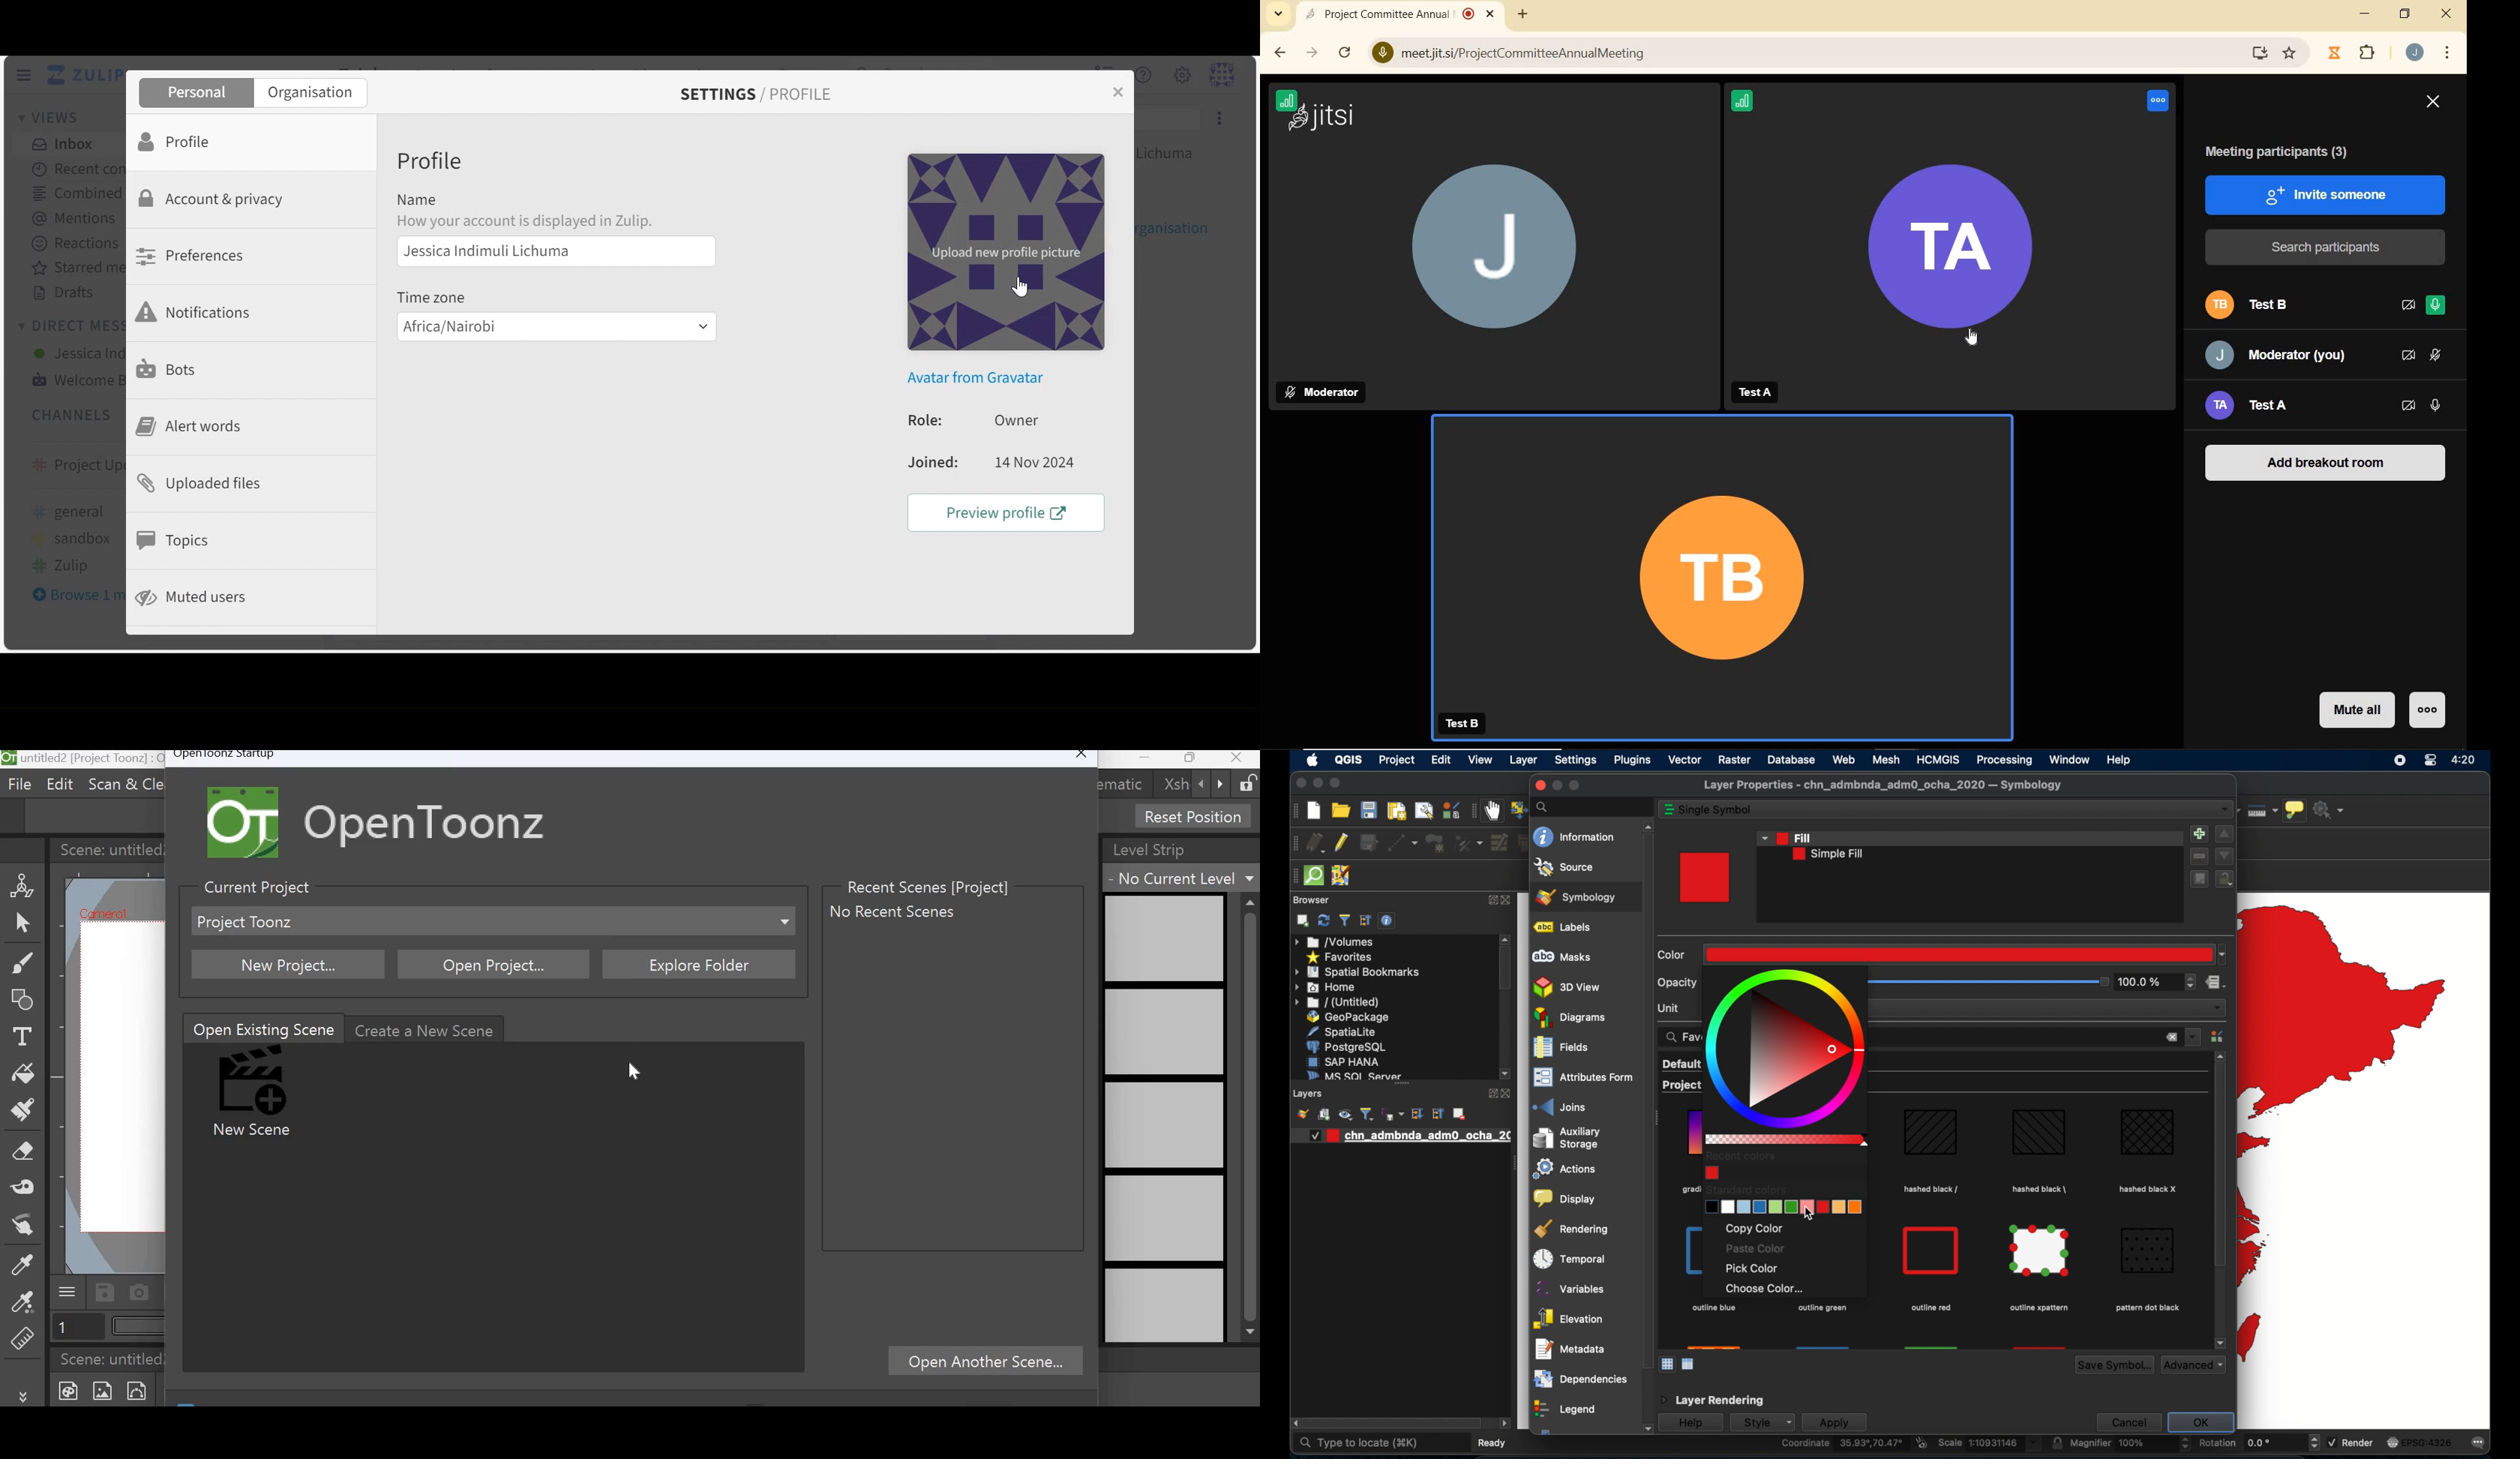  Describe the element at coordinates (1247, 1329) in the screenshot. I see `scroll down` at that location.